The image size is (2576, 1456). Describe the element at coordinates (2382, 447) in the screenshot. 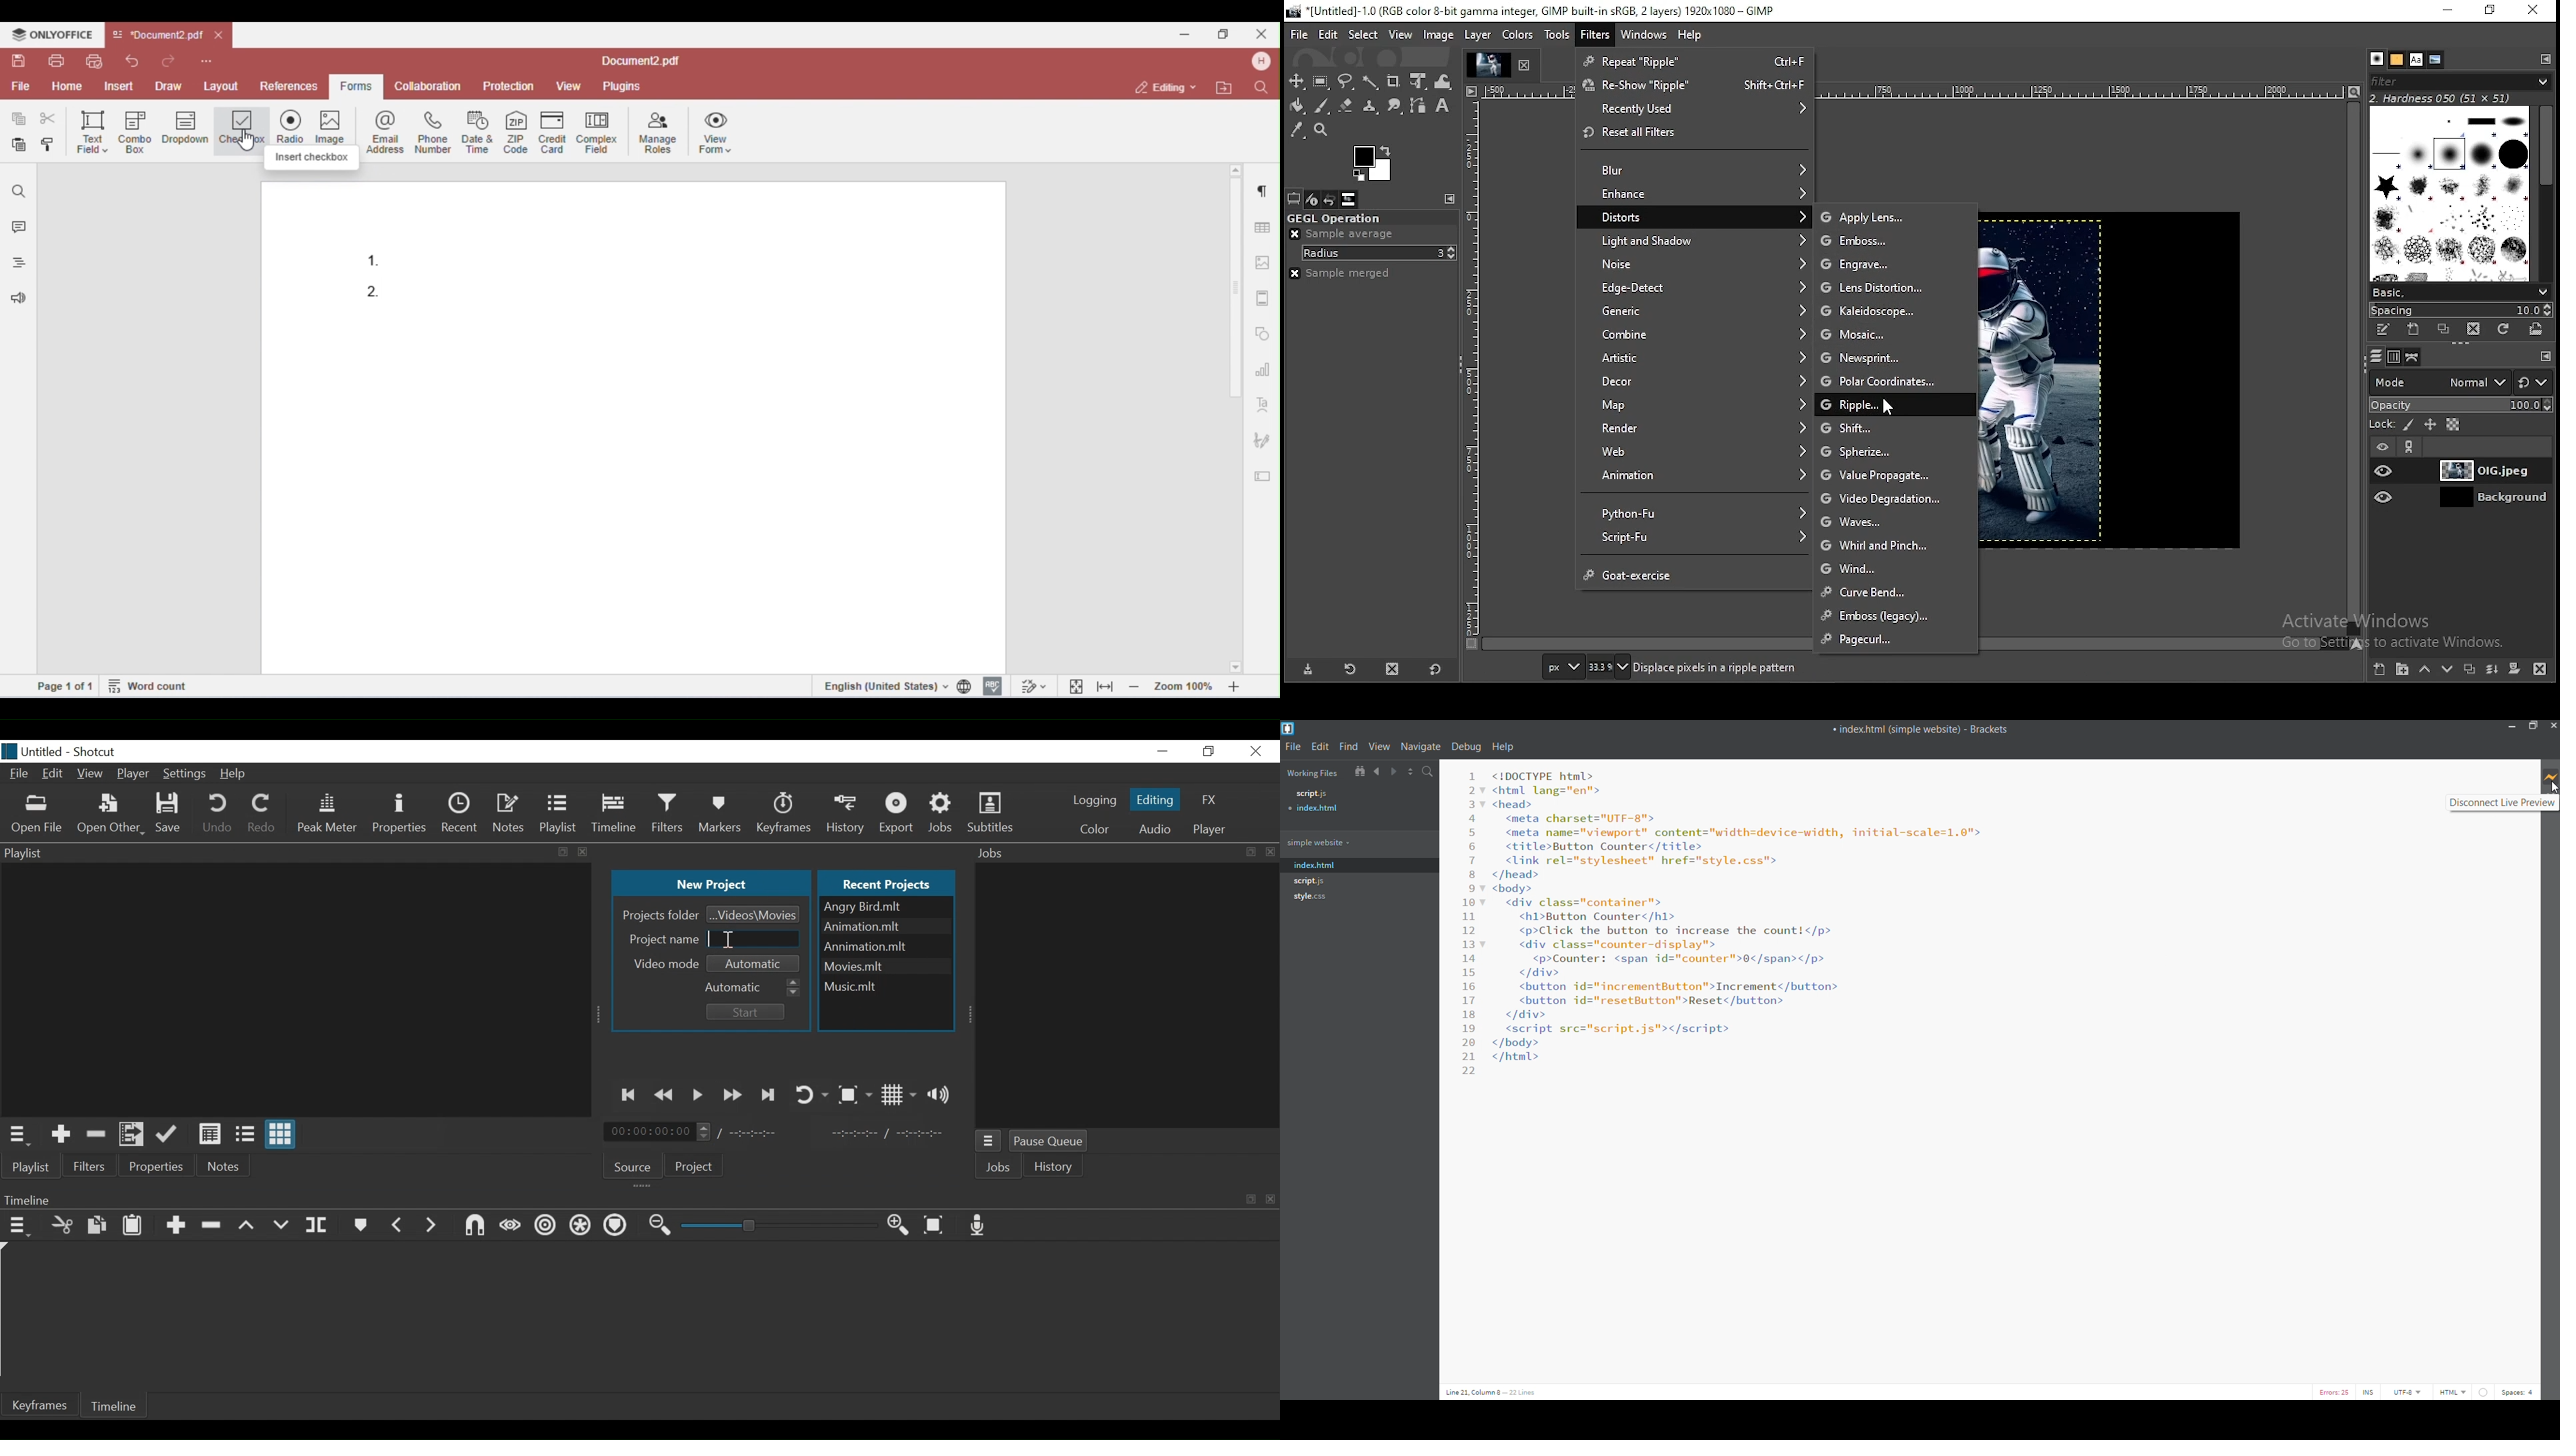

I see `layer visibility` at that location.